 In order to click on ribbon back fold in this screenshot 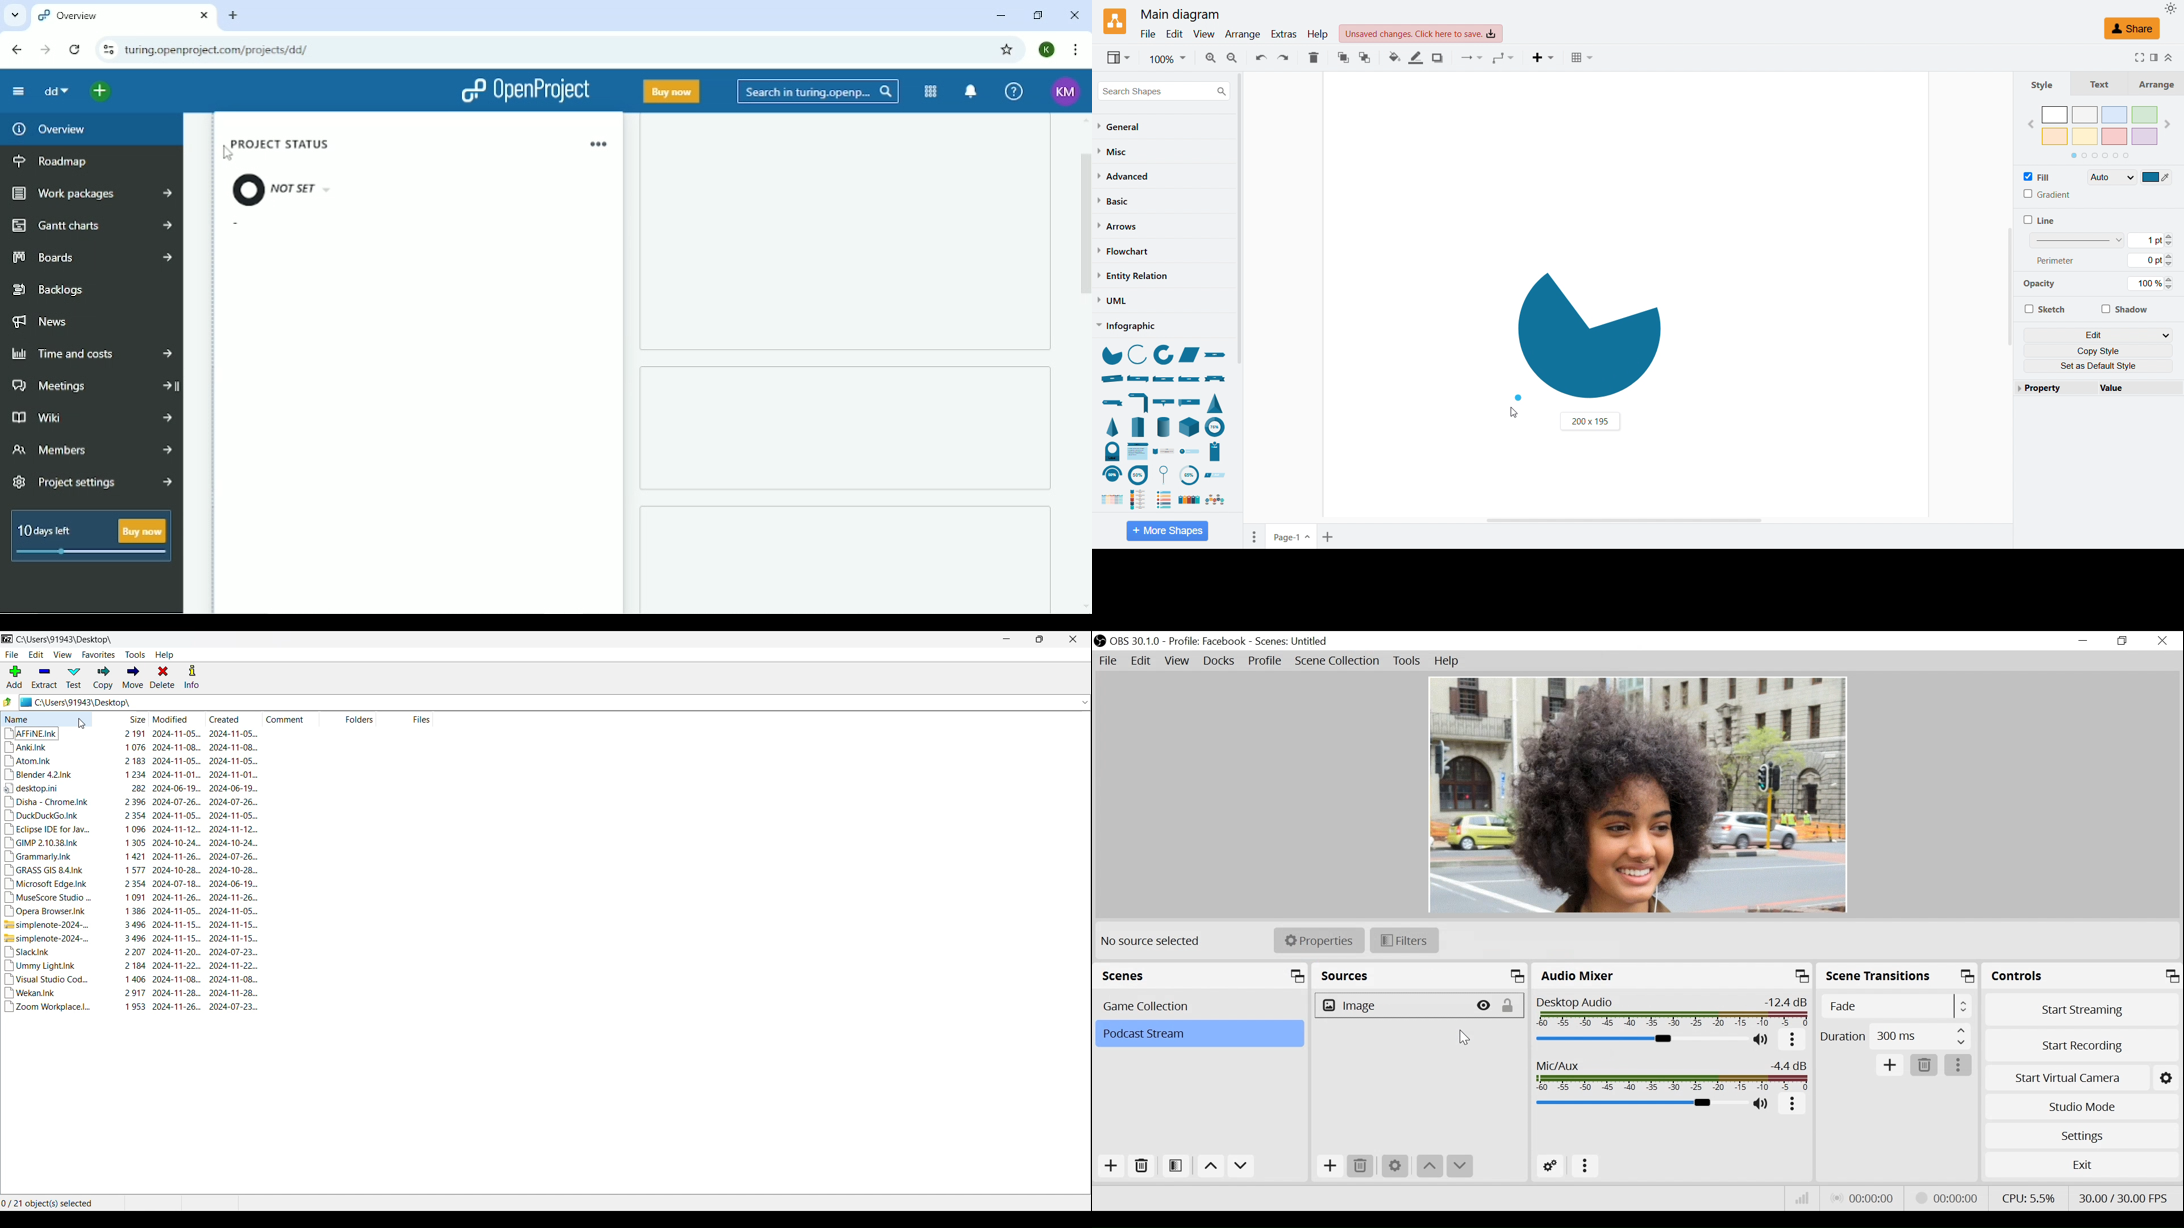, I will do `click(1190, 378)`.